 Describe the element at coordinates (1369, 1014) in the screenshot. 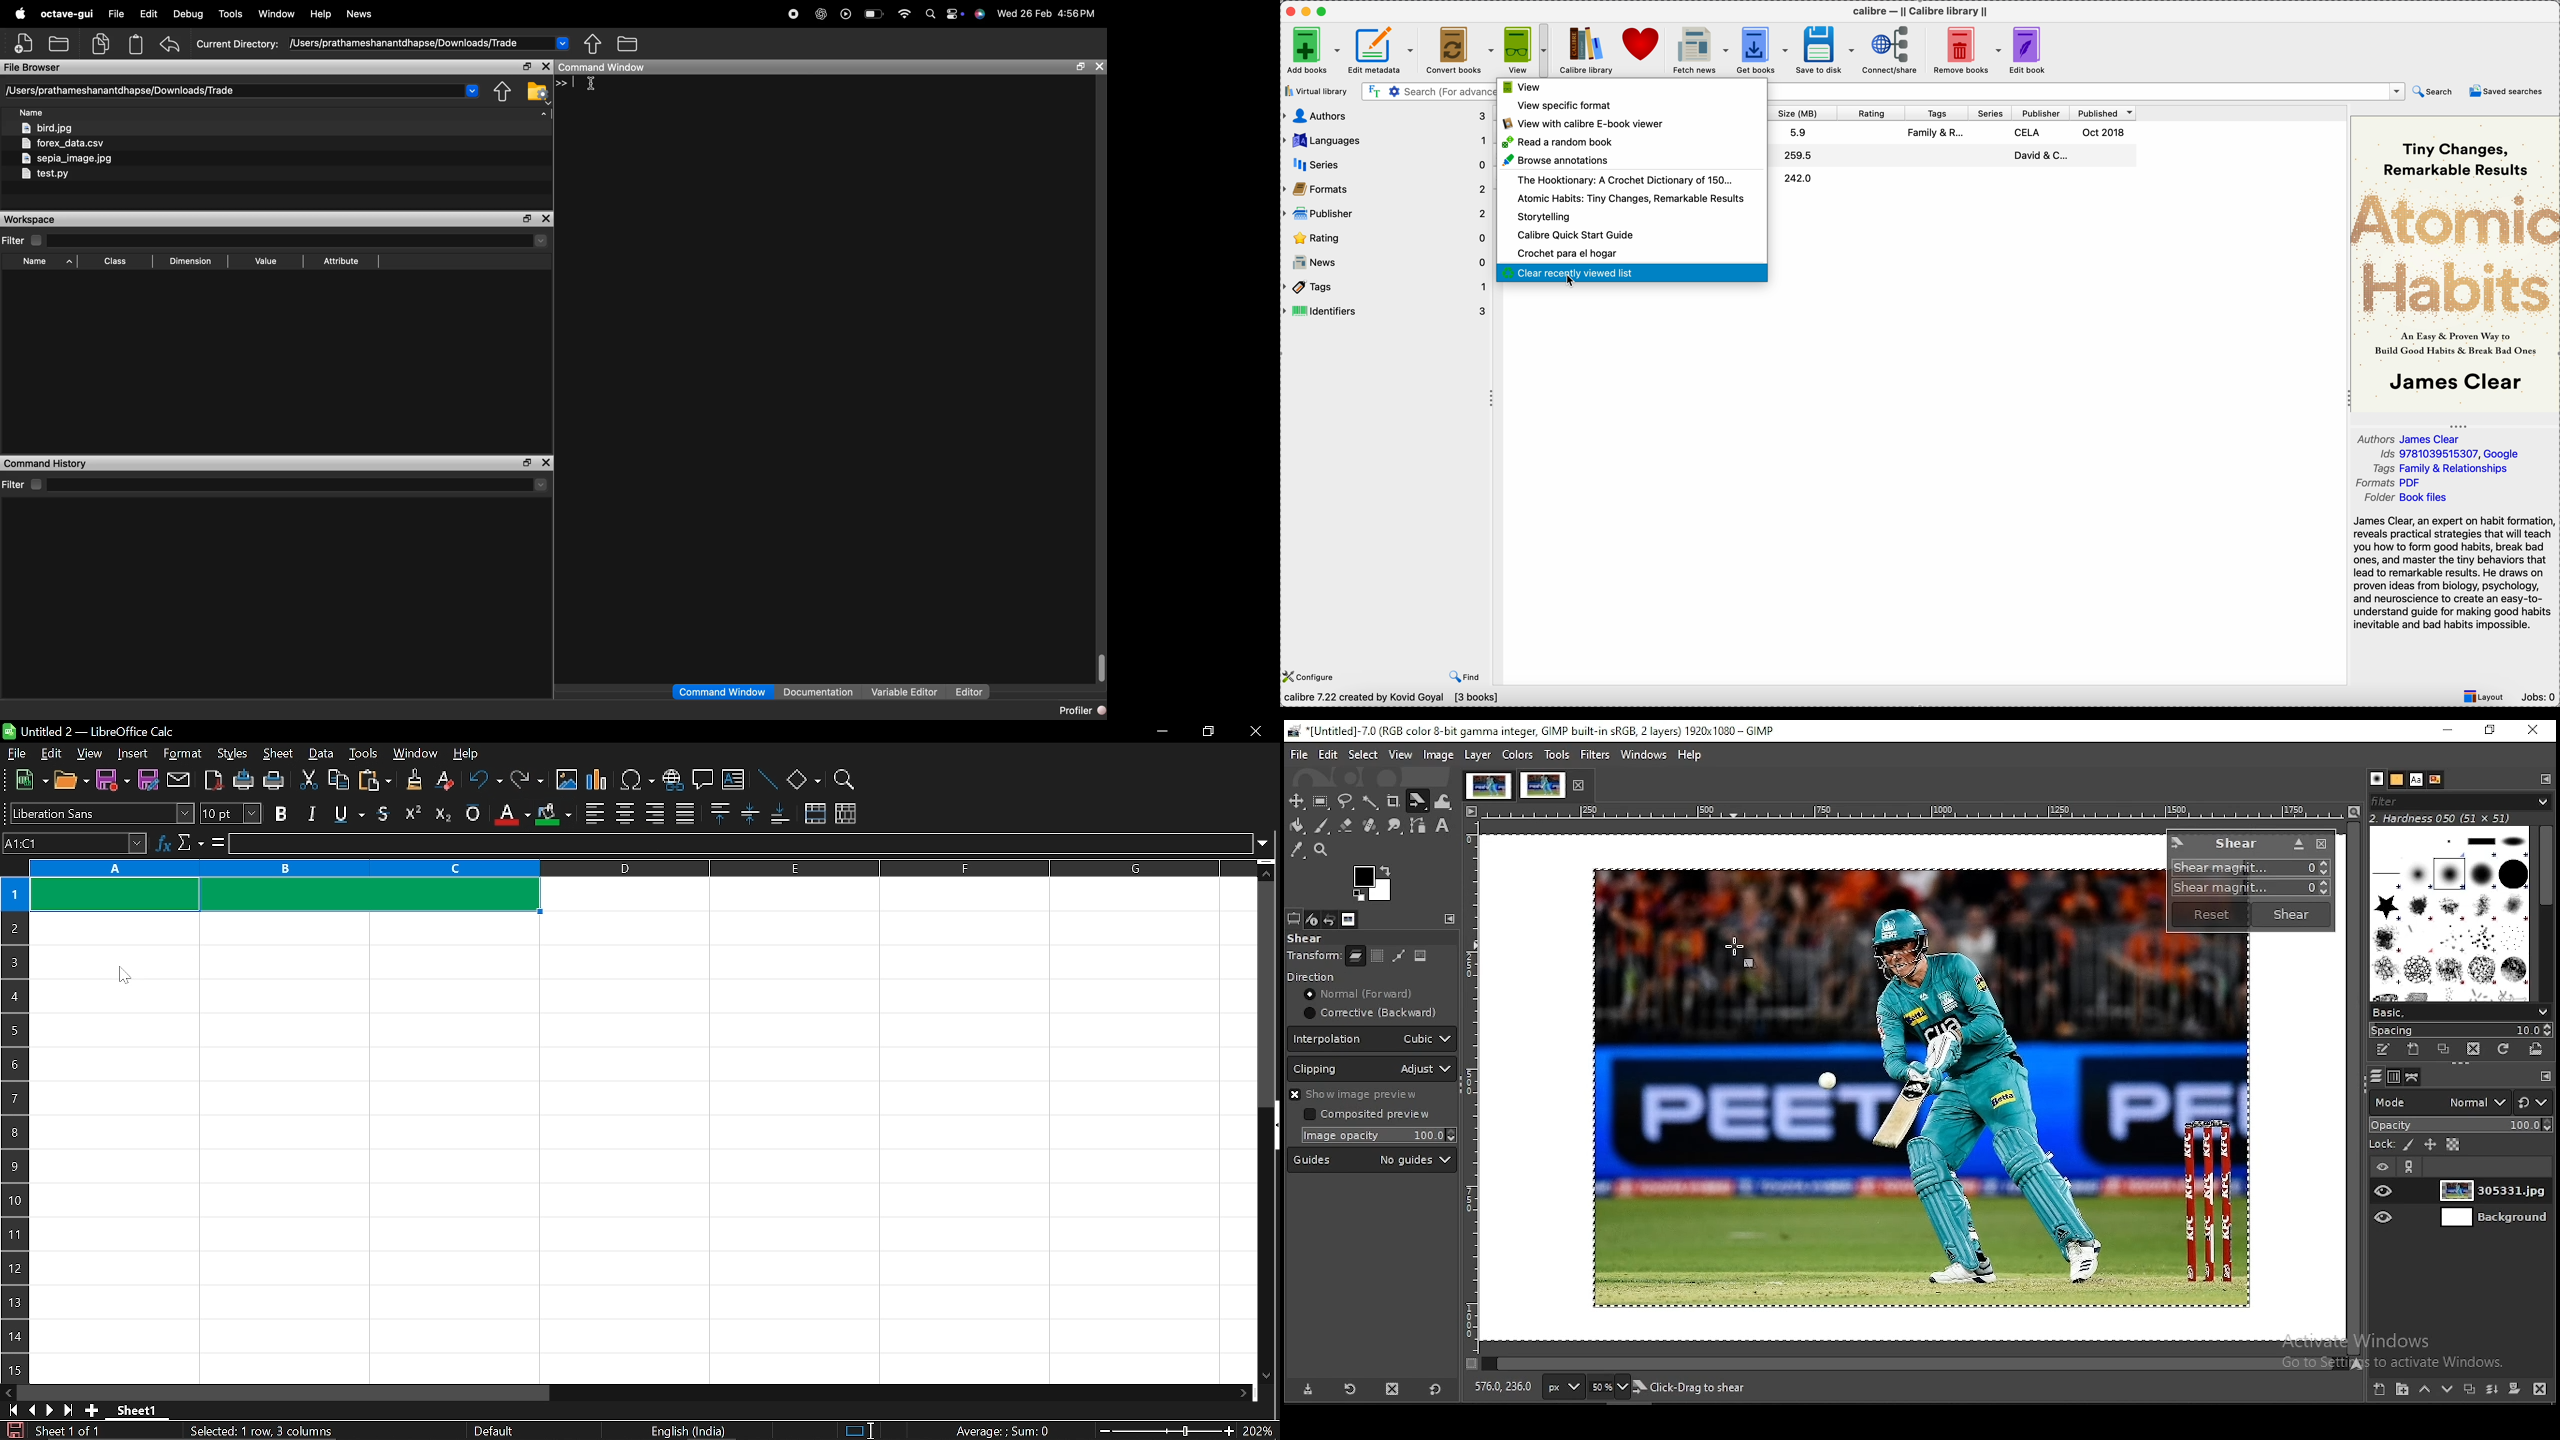

I see `corrective (backward)` at that location.